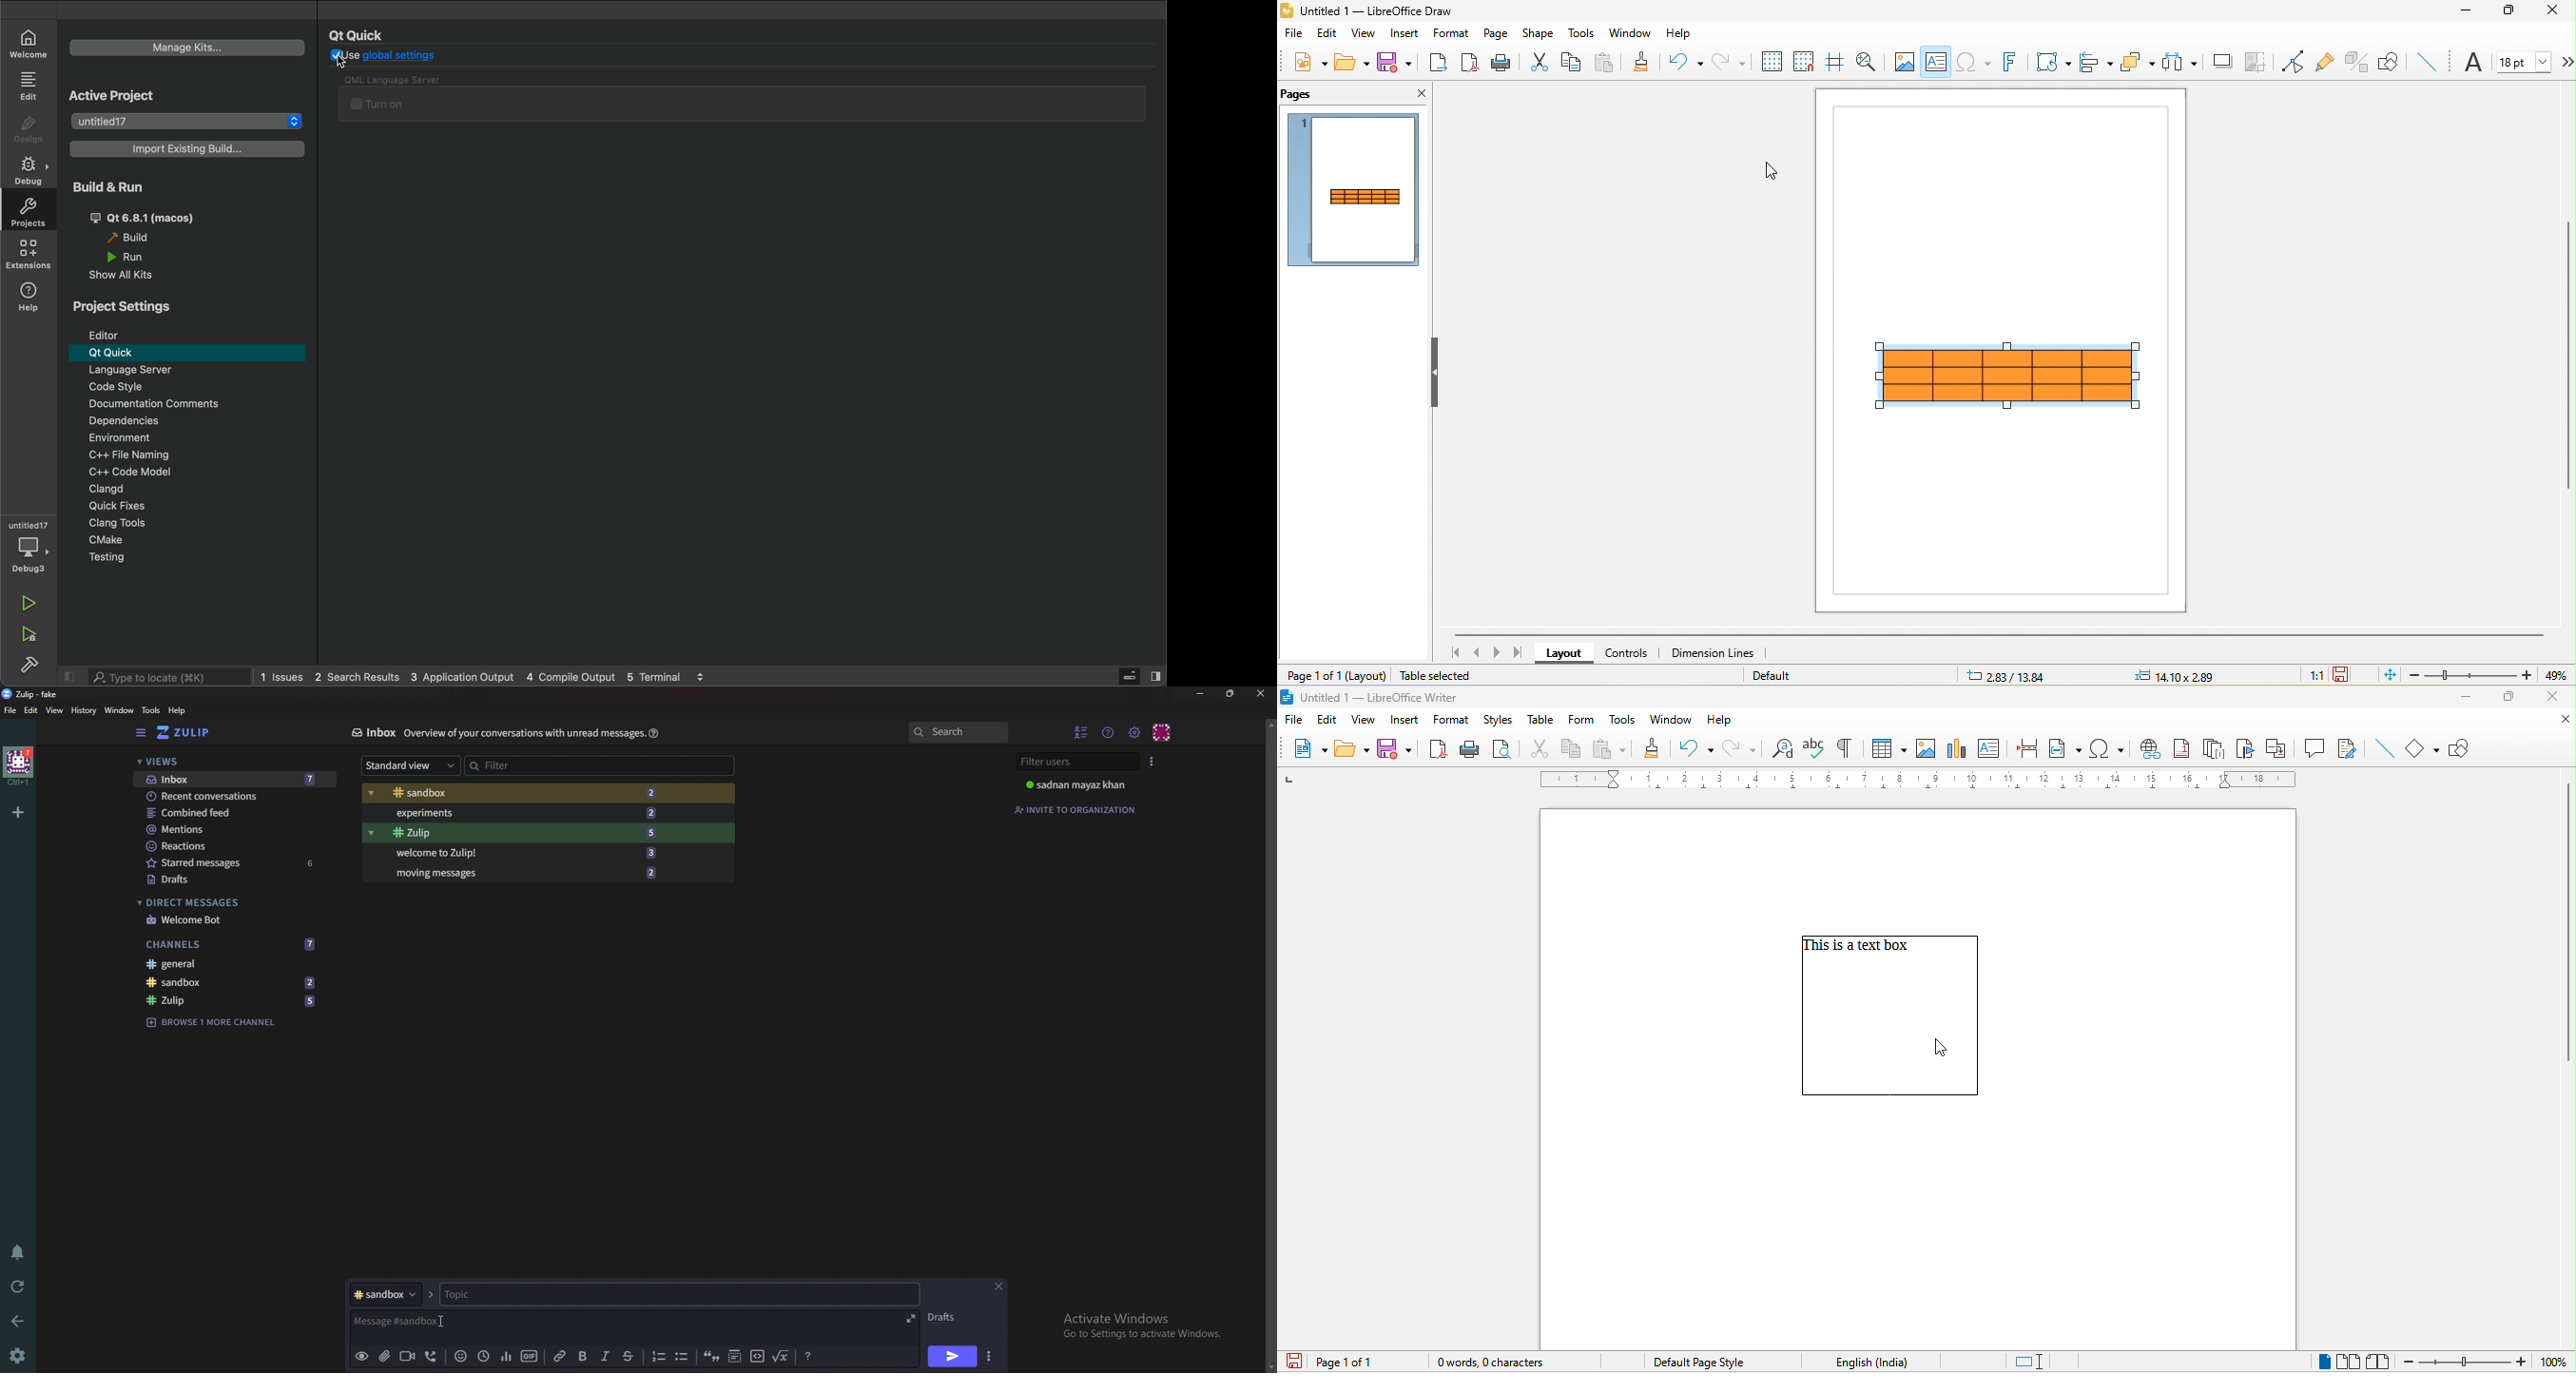 The image size is (2576, 1400). What do you see at coordinates (2215, 747) in the screenshot?
I see `endnote` at bounding box center [2215, 747].